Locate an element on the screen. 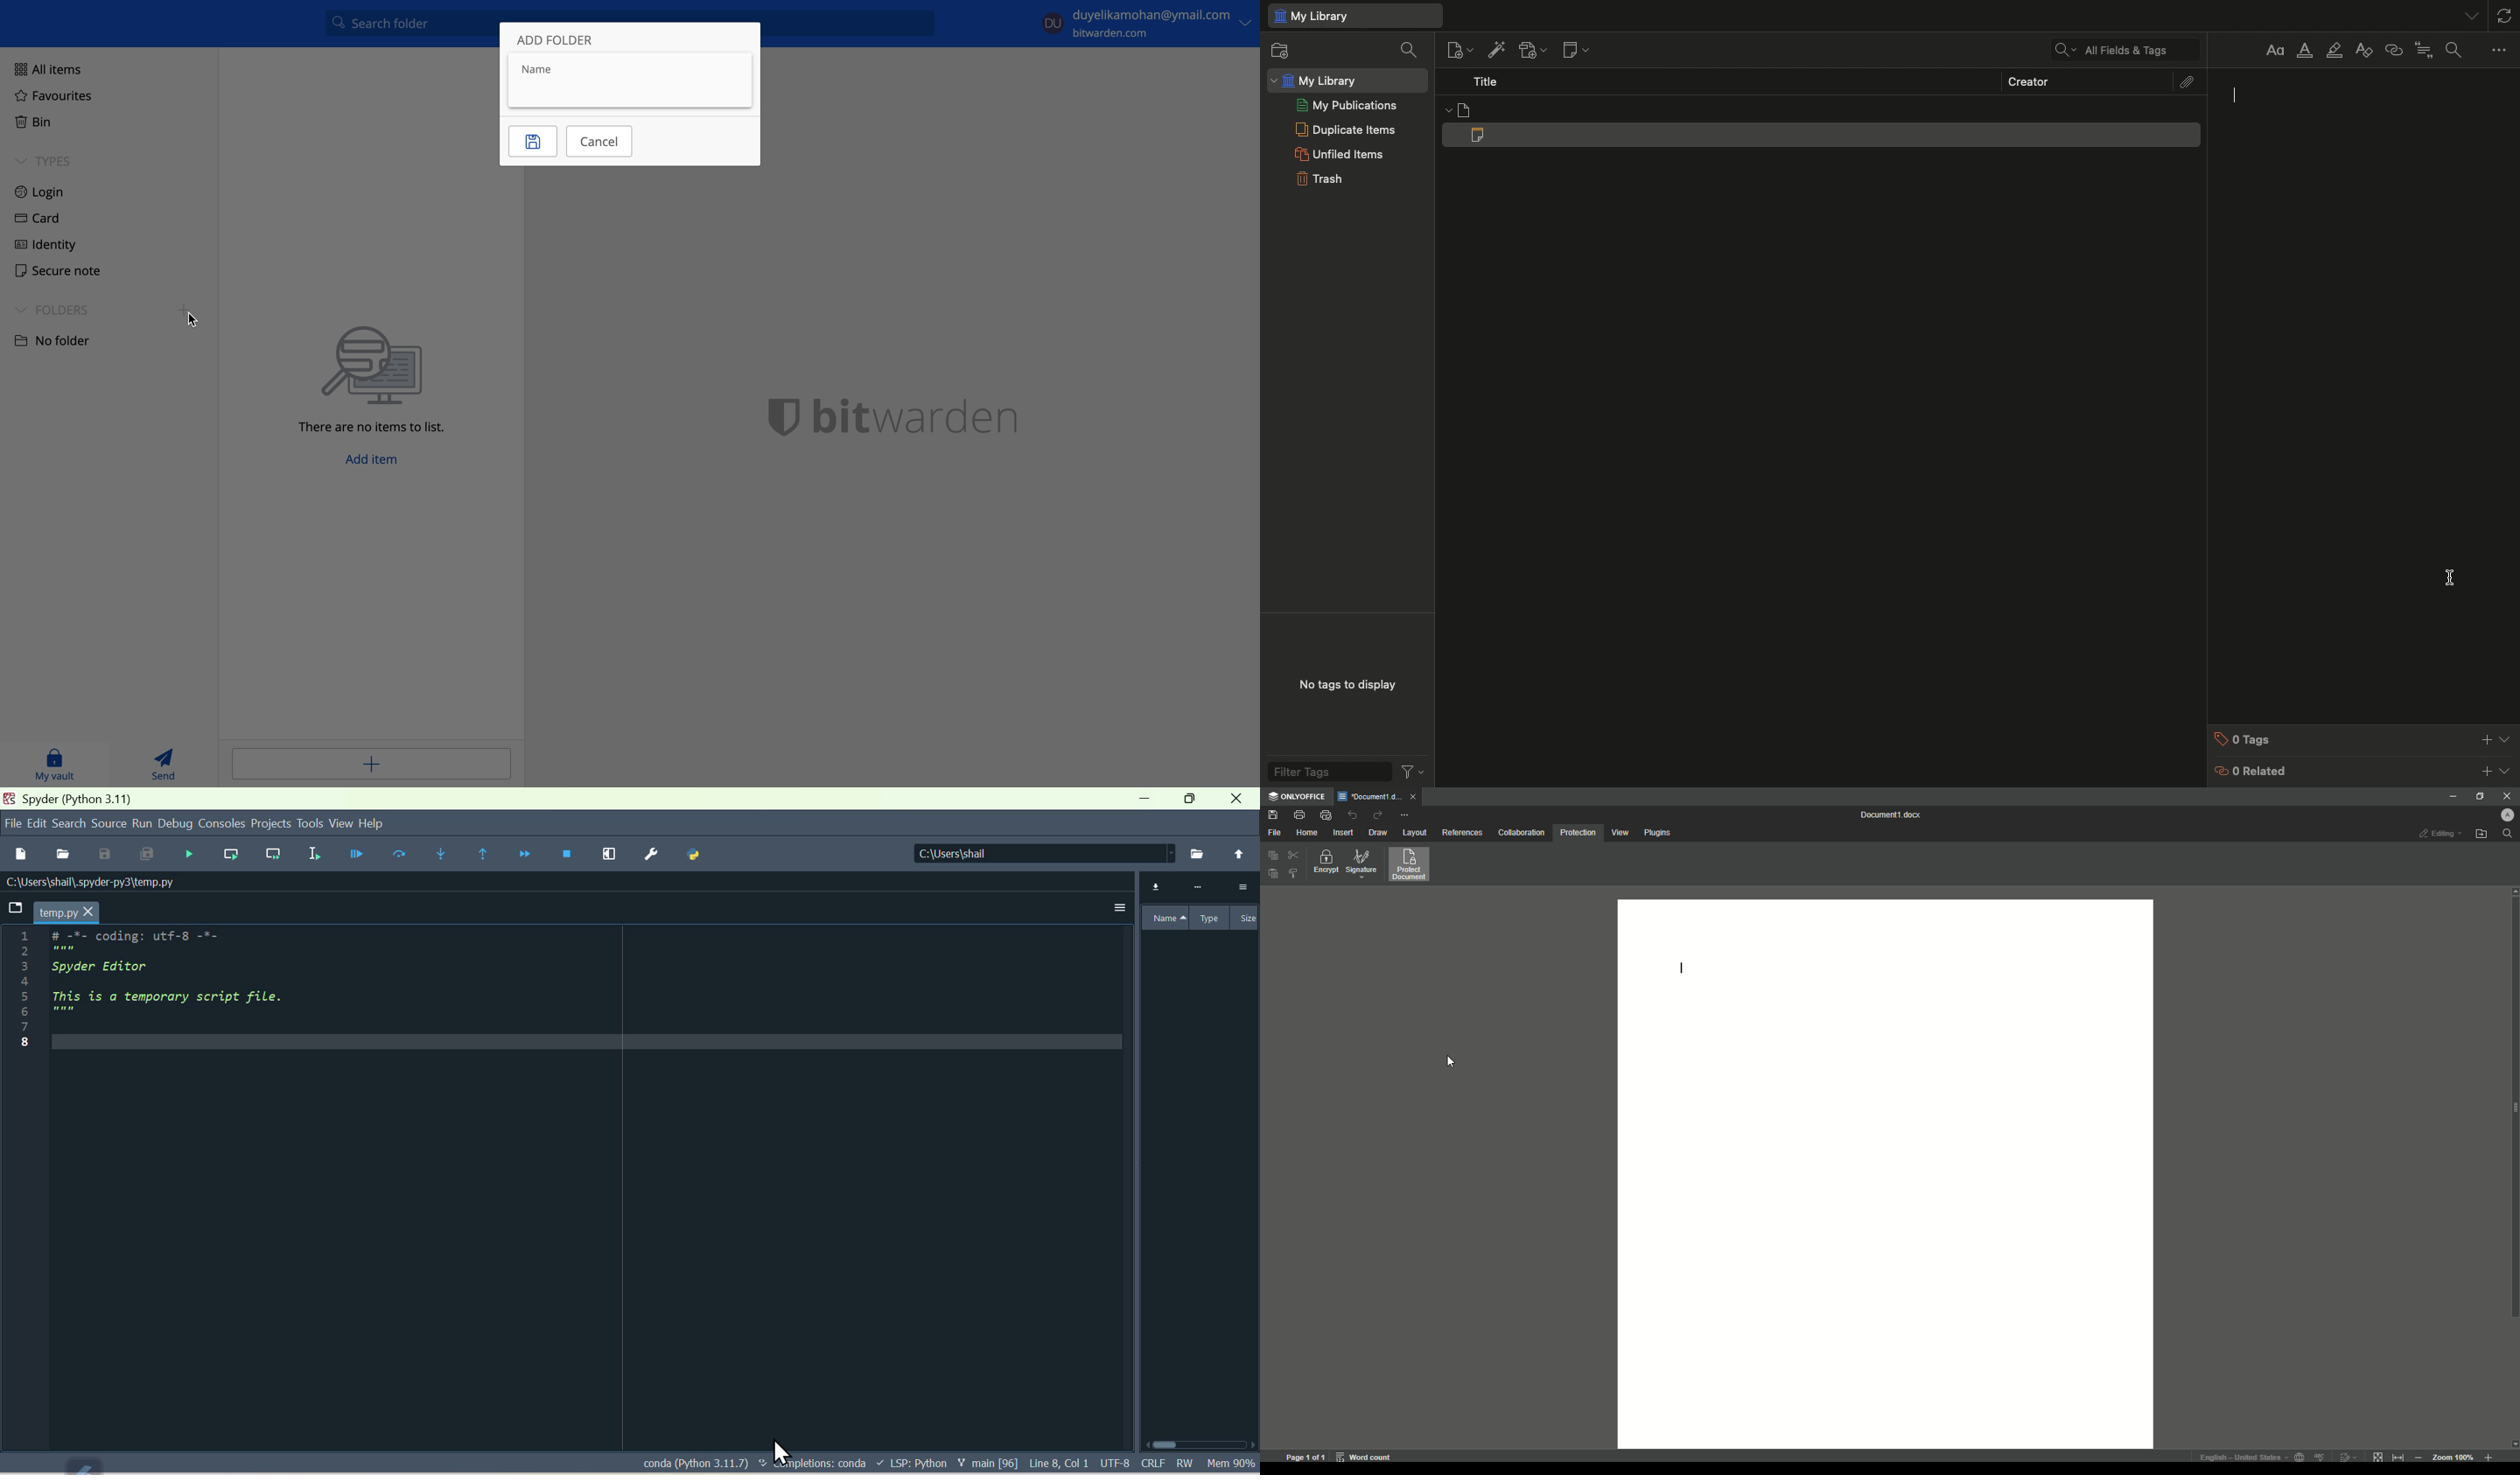 Image resolution: width=2520 pixels, height=1484 pixels. Add attachment is located at coordinates (1533, 50).